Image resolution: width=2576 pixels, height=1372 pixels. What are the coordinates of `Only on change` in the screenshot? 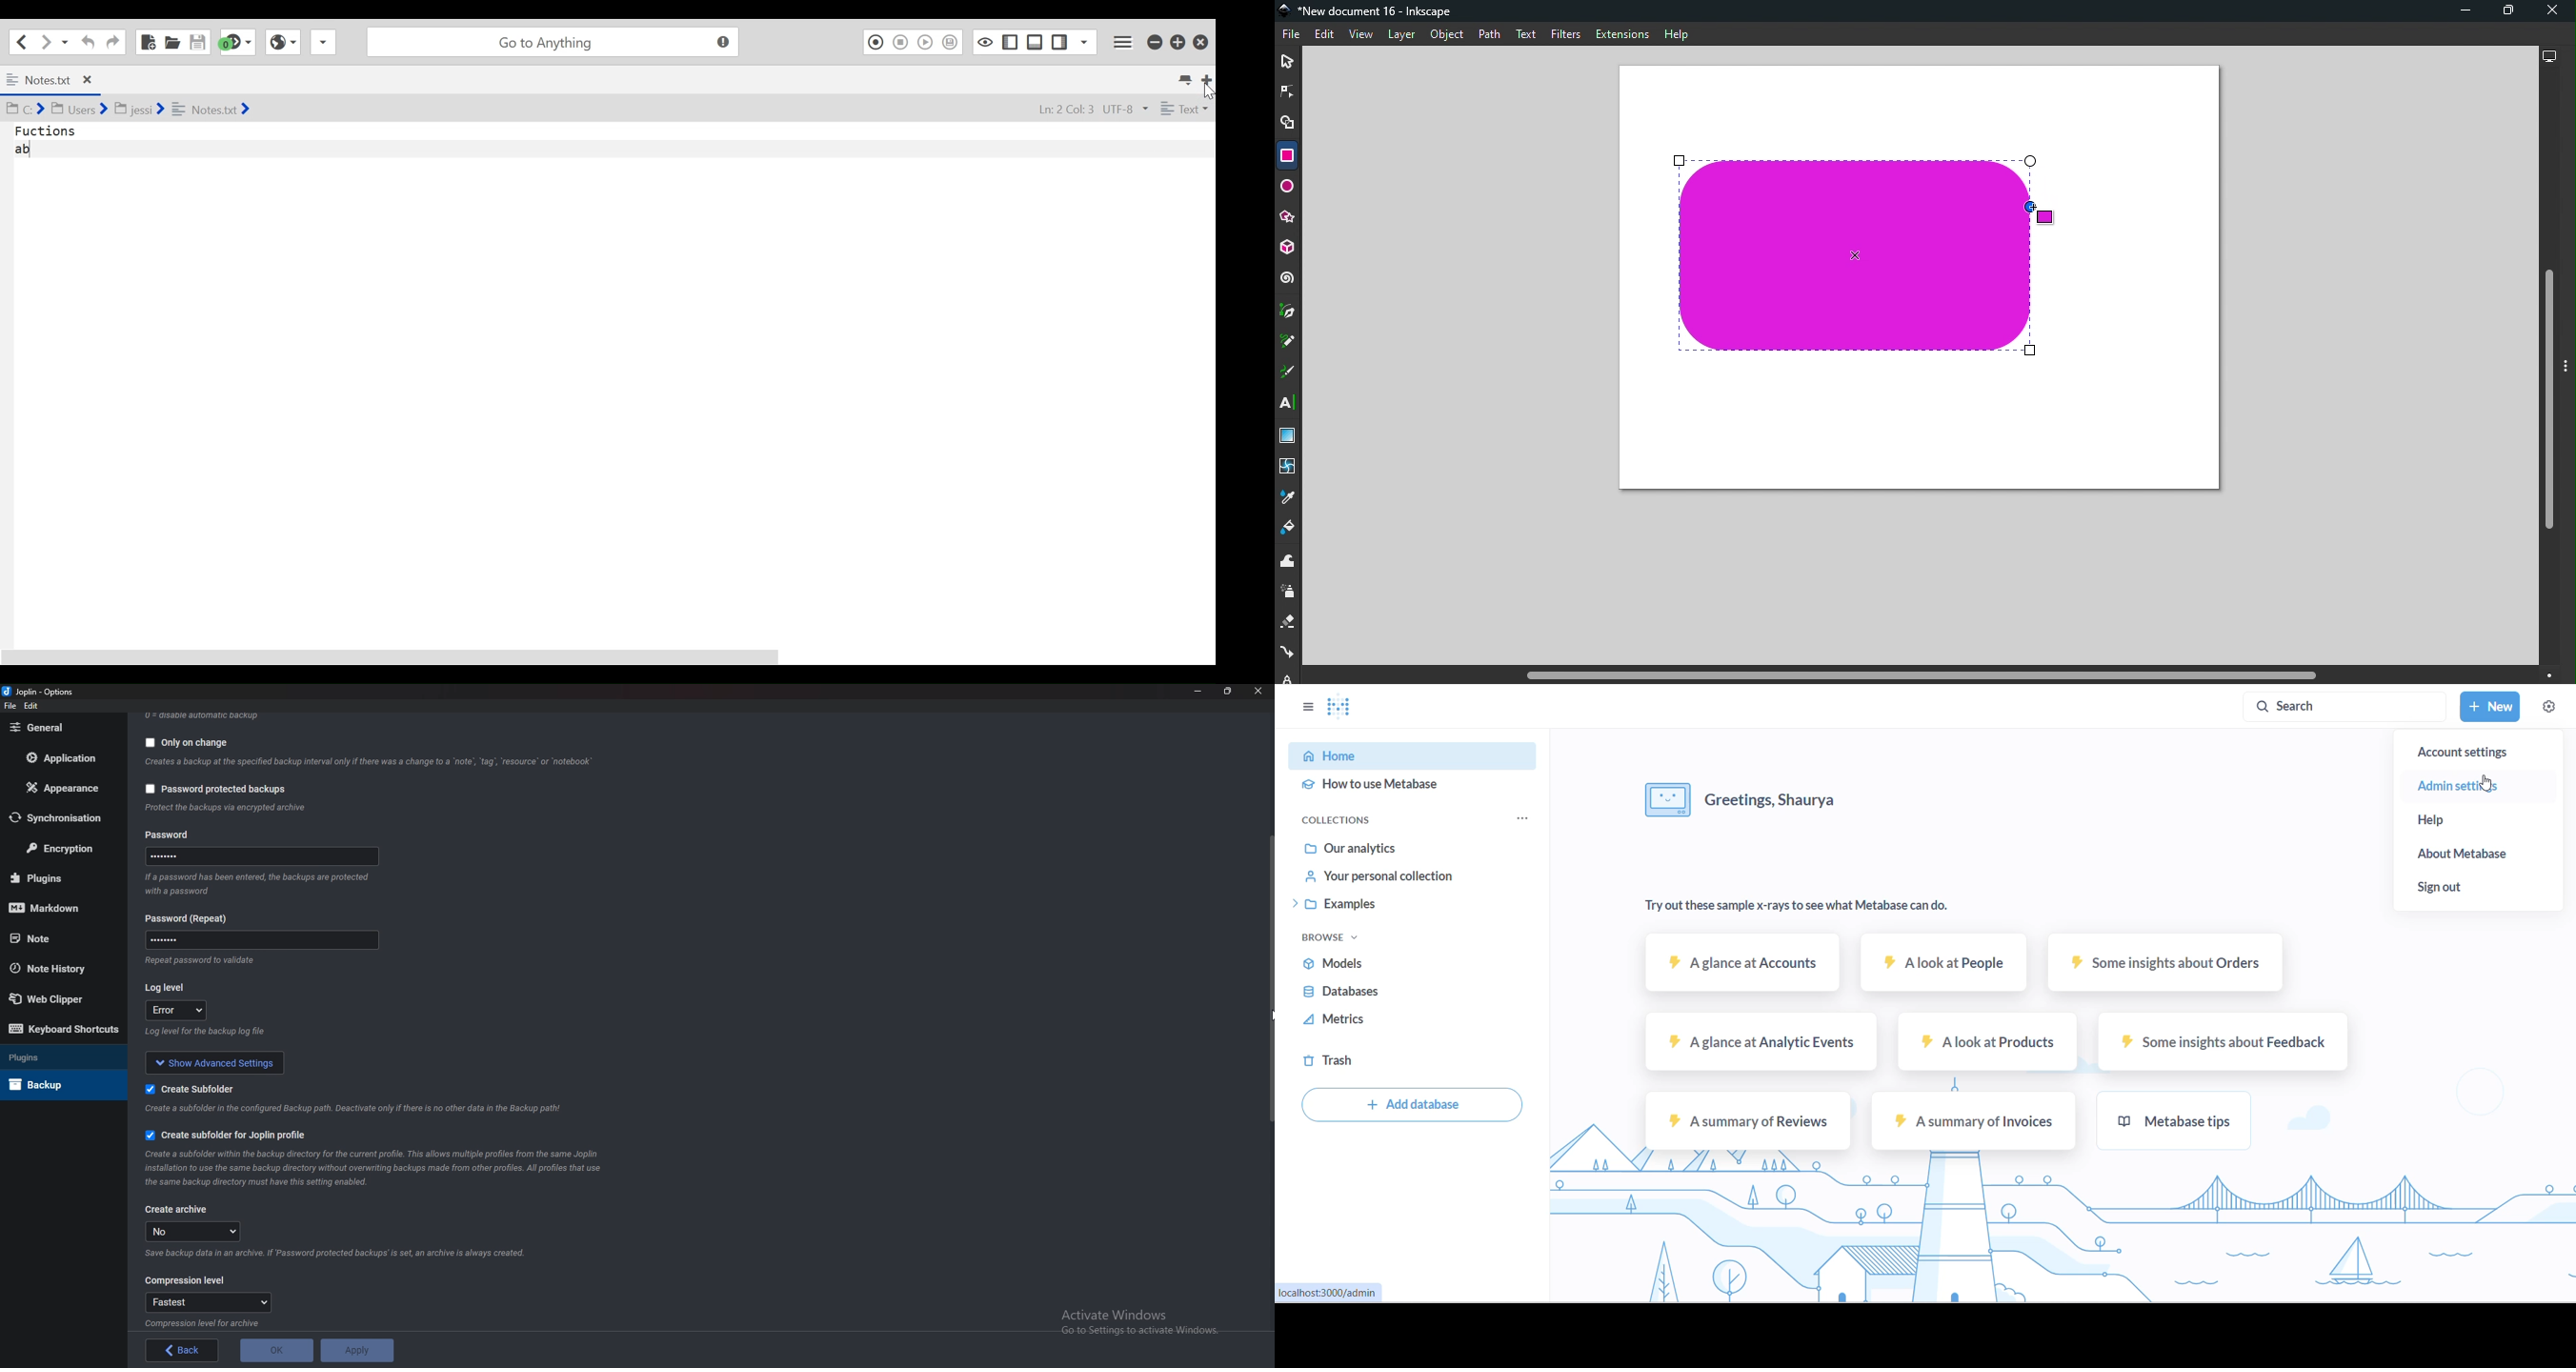 It's located at (183, 744).